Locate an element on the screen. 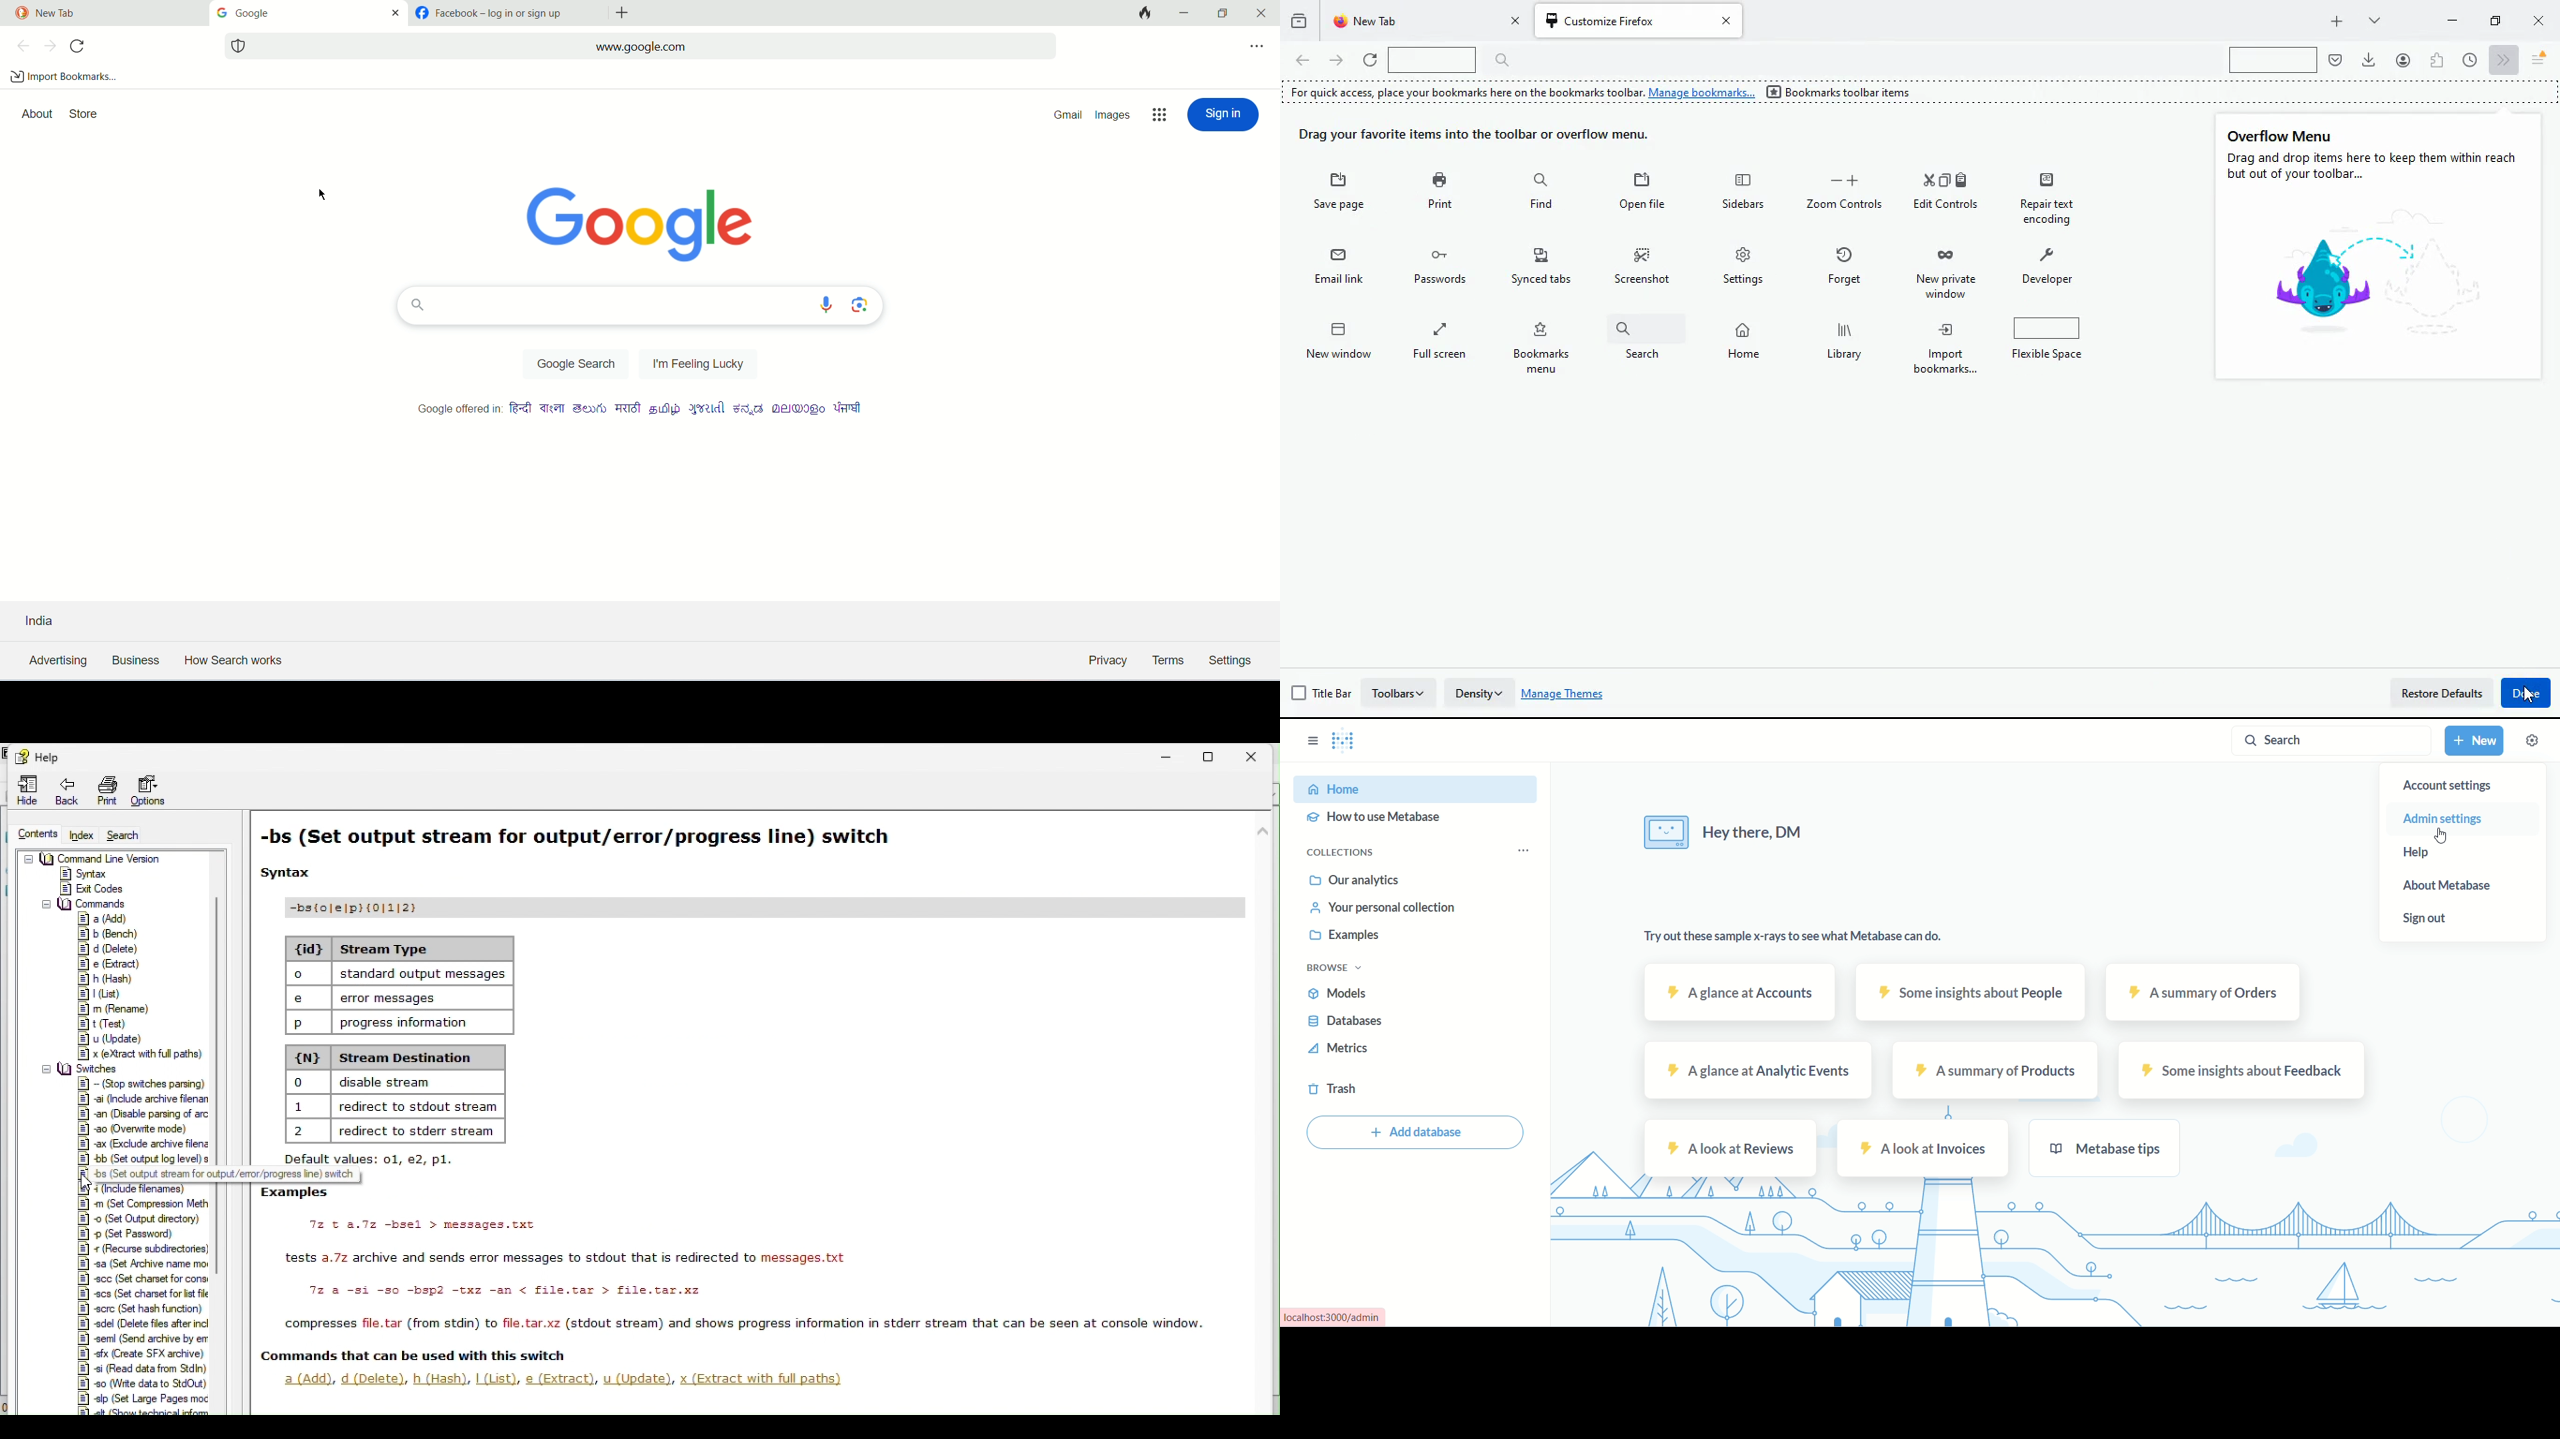  For quick access, place your bookmarks here on the bookmarks toolbar. Manage bookmarks... is located at coordinates (1520, 93).